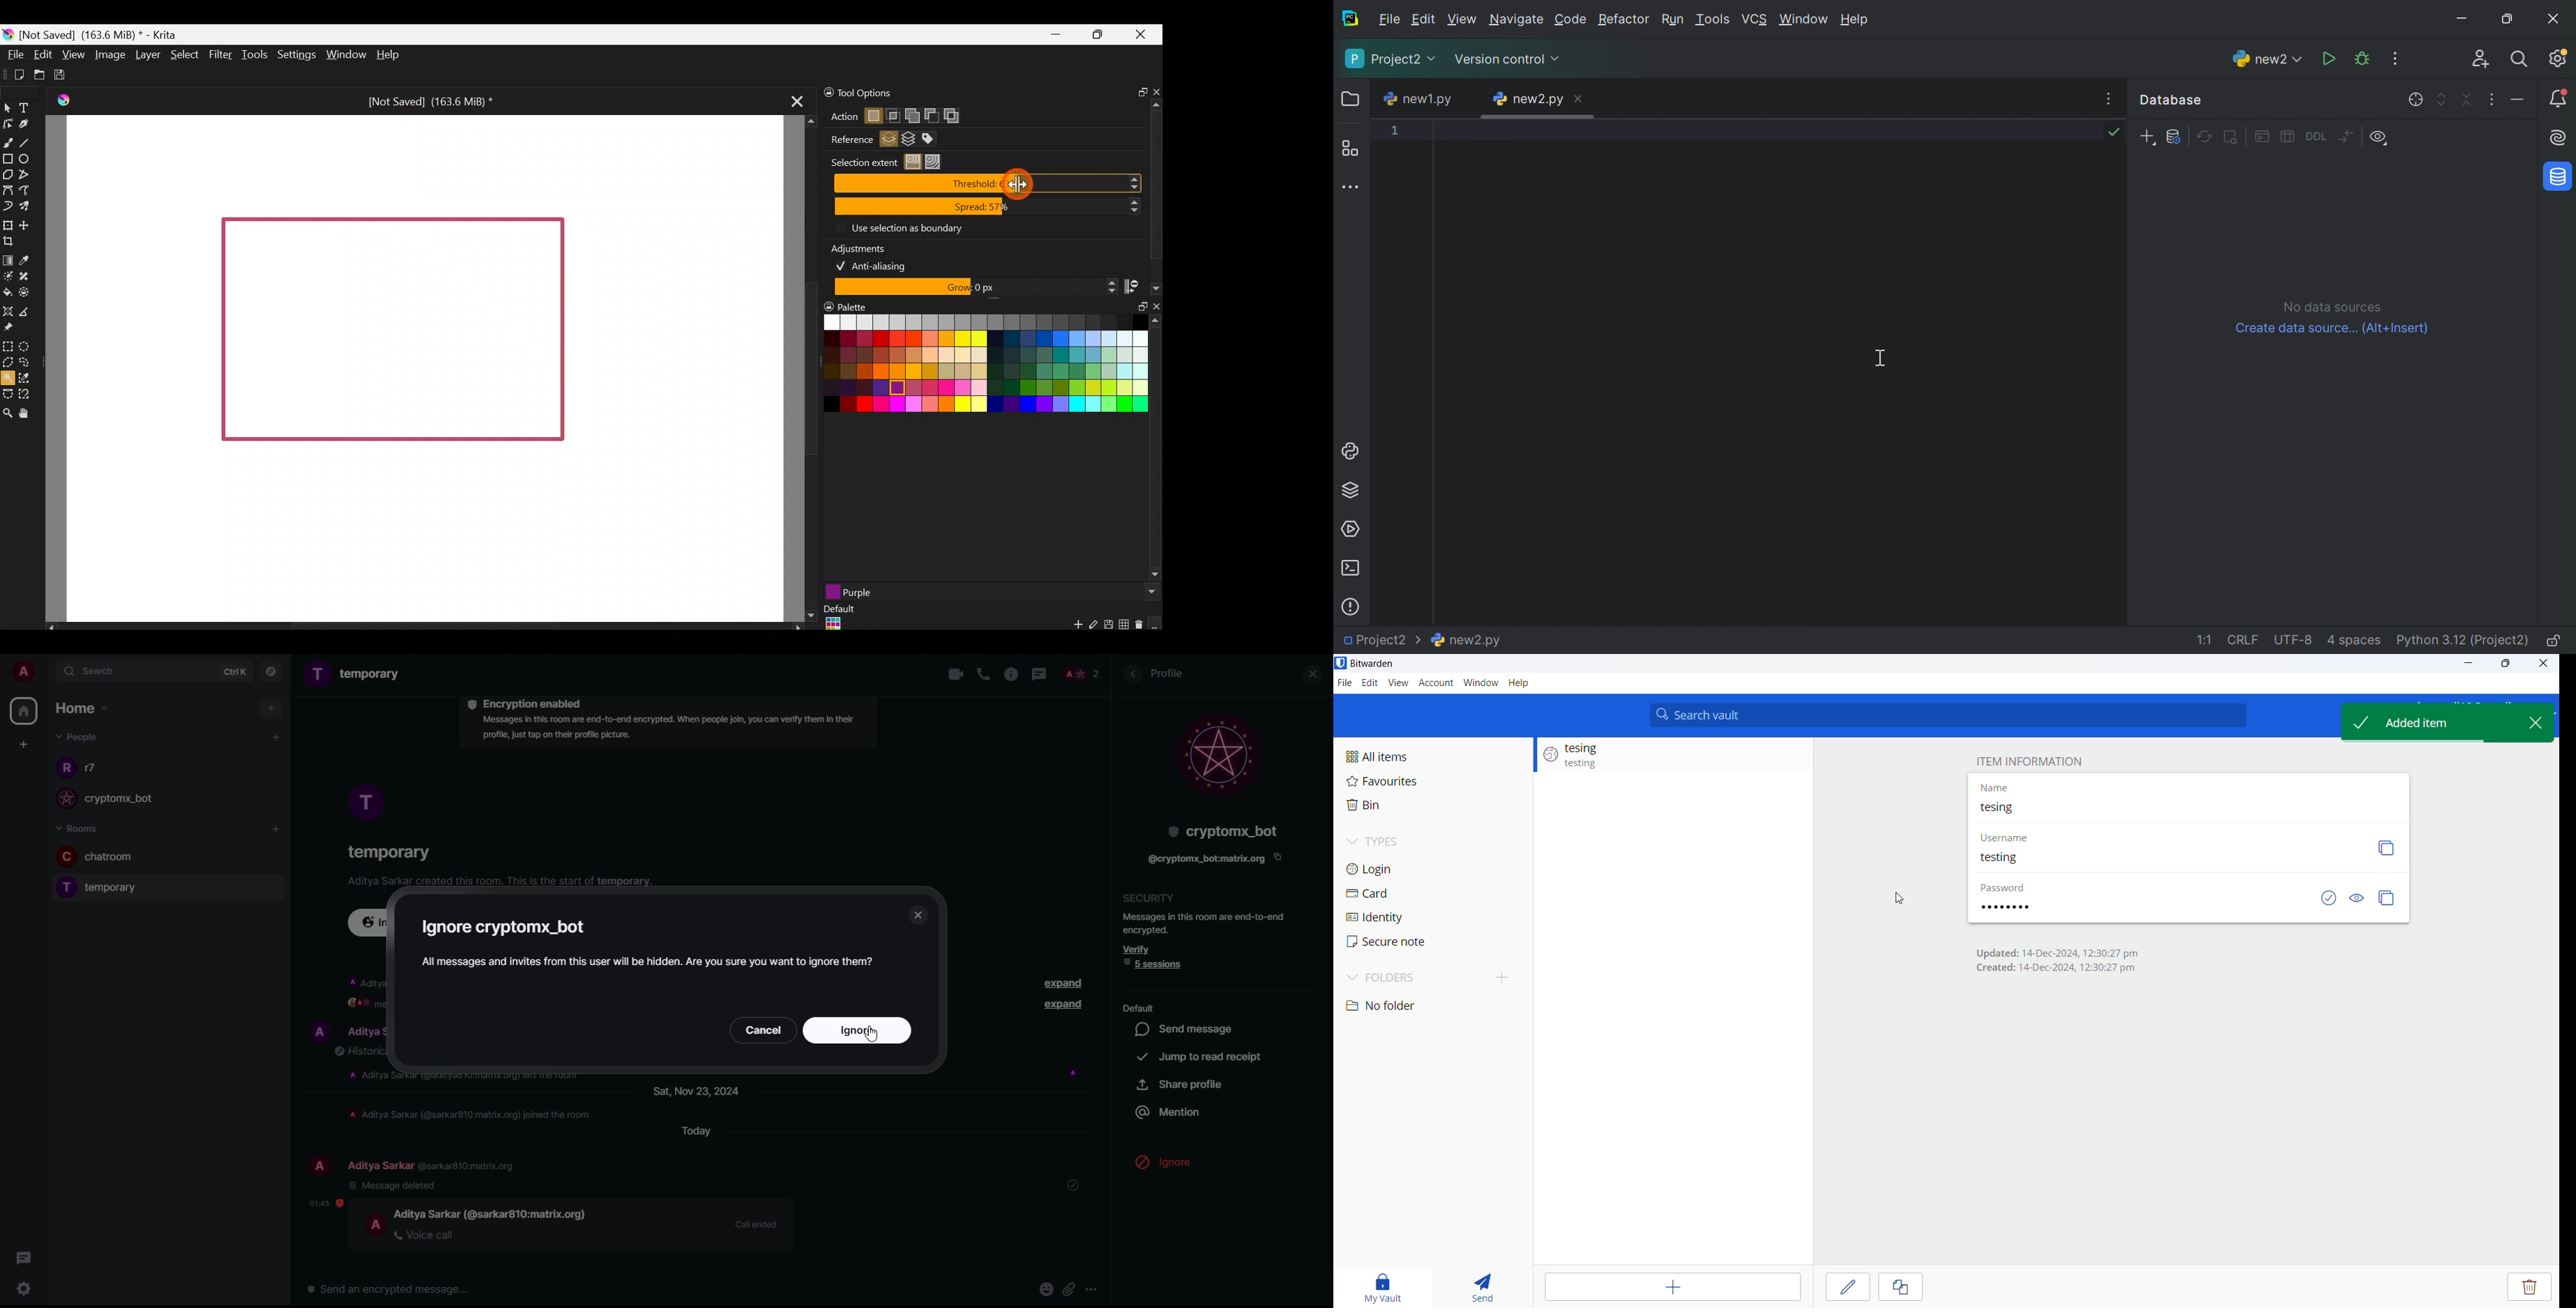 This screenshot has width=2576, height=1316. Describe the element at coordinates (651, 961) in the screenshot. I see `info` at that location.